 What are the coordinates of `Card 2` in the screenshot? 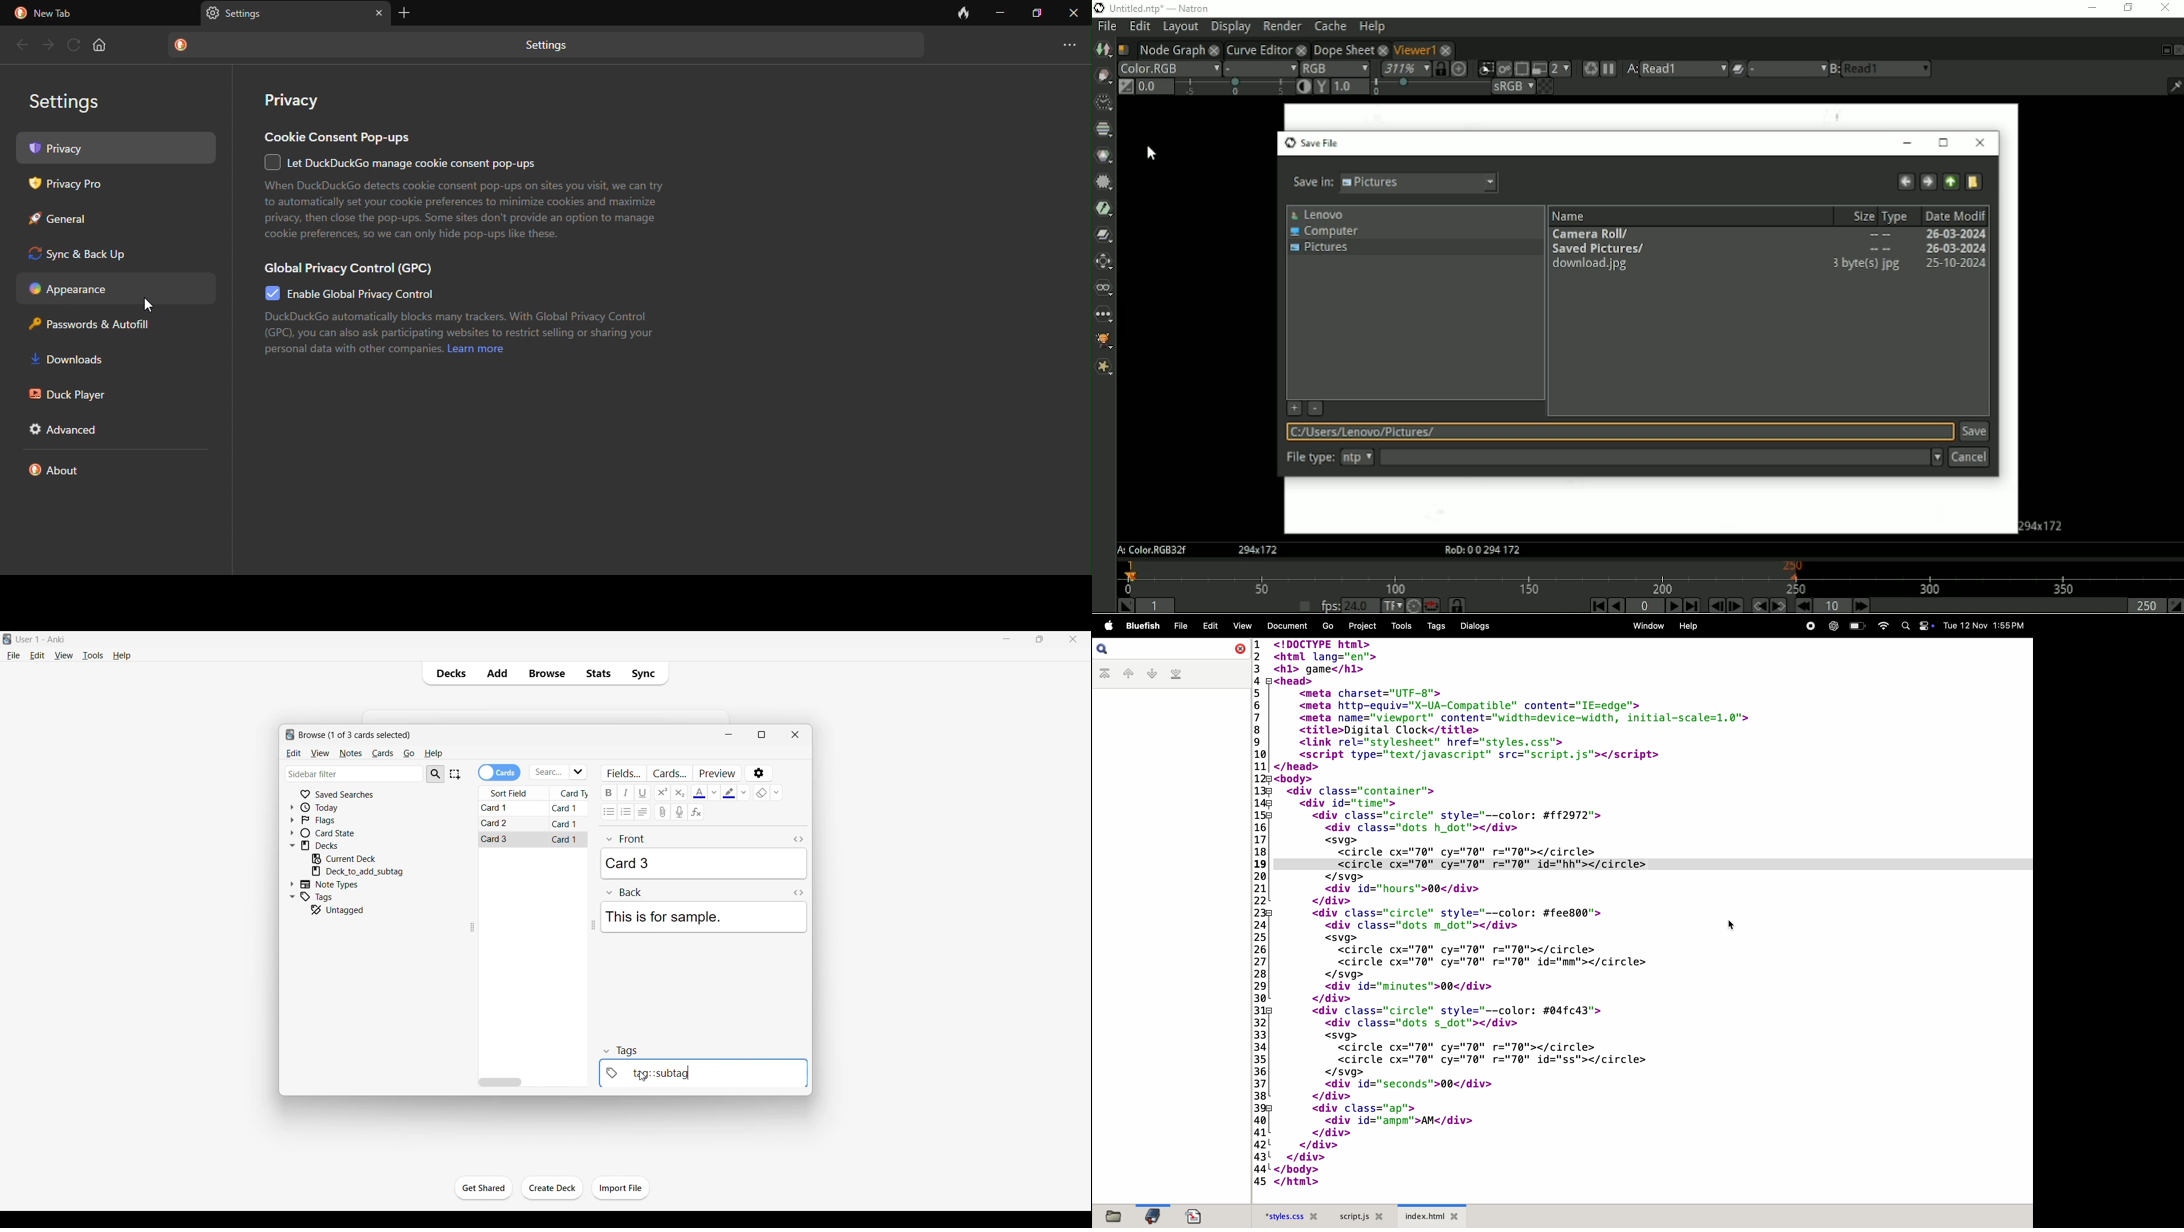 It's located at (497, 823).